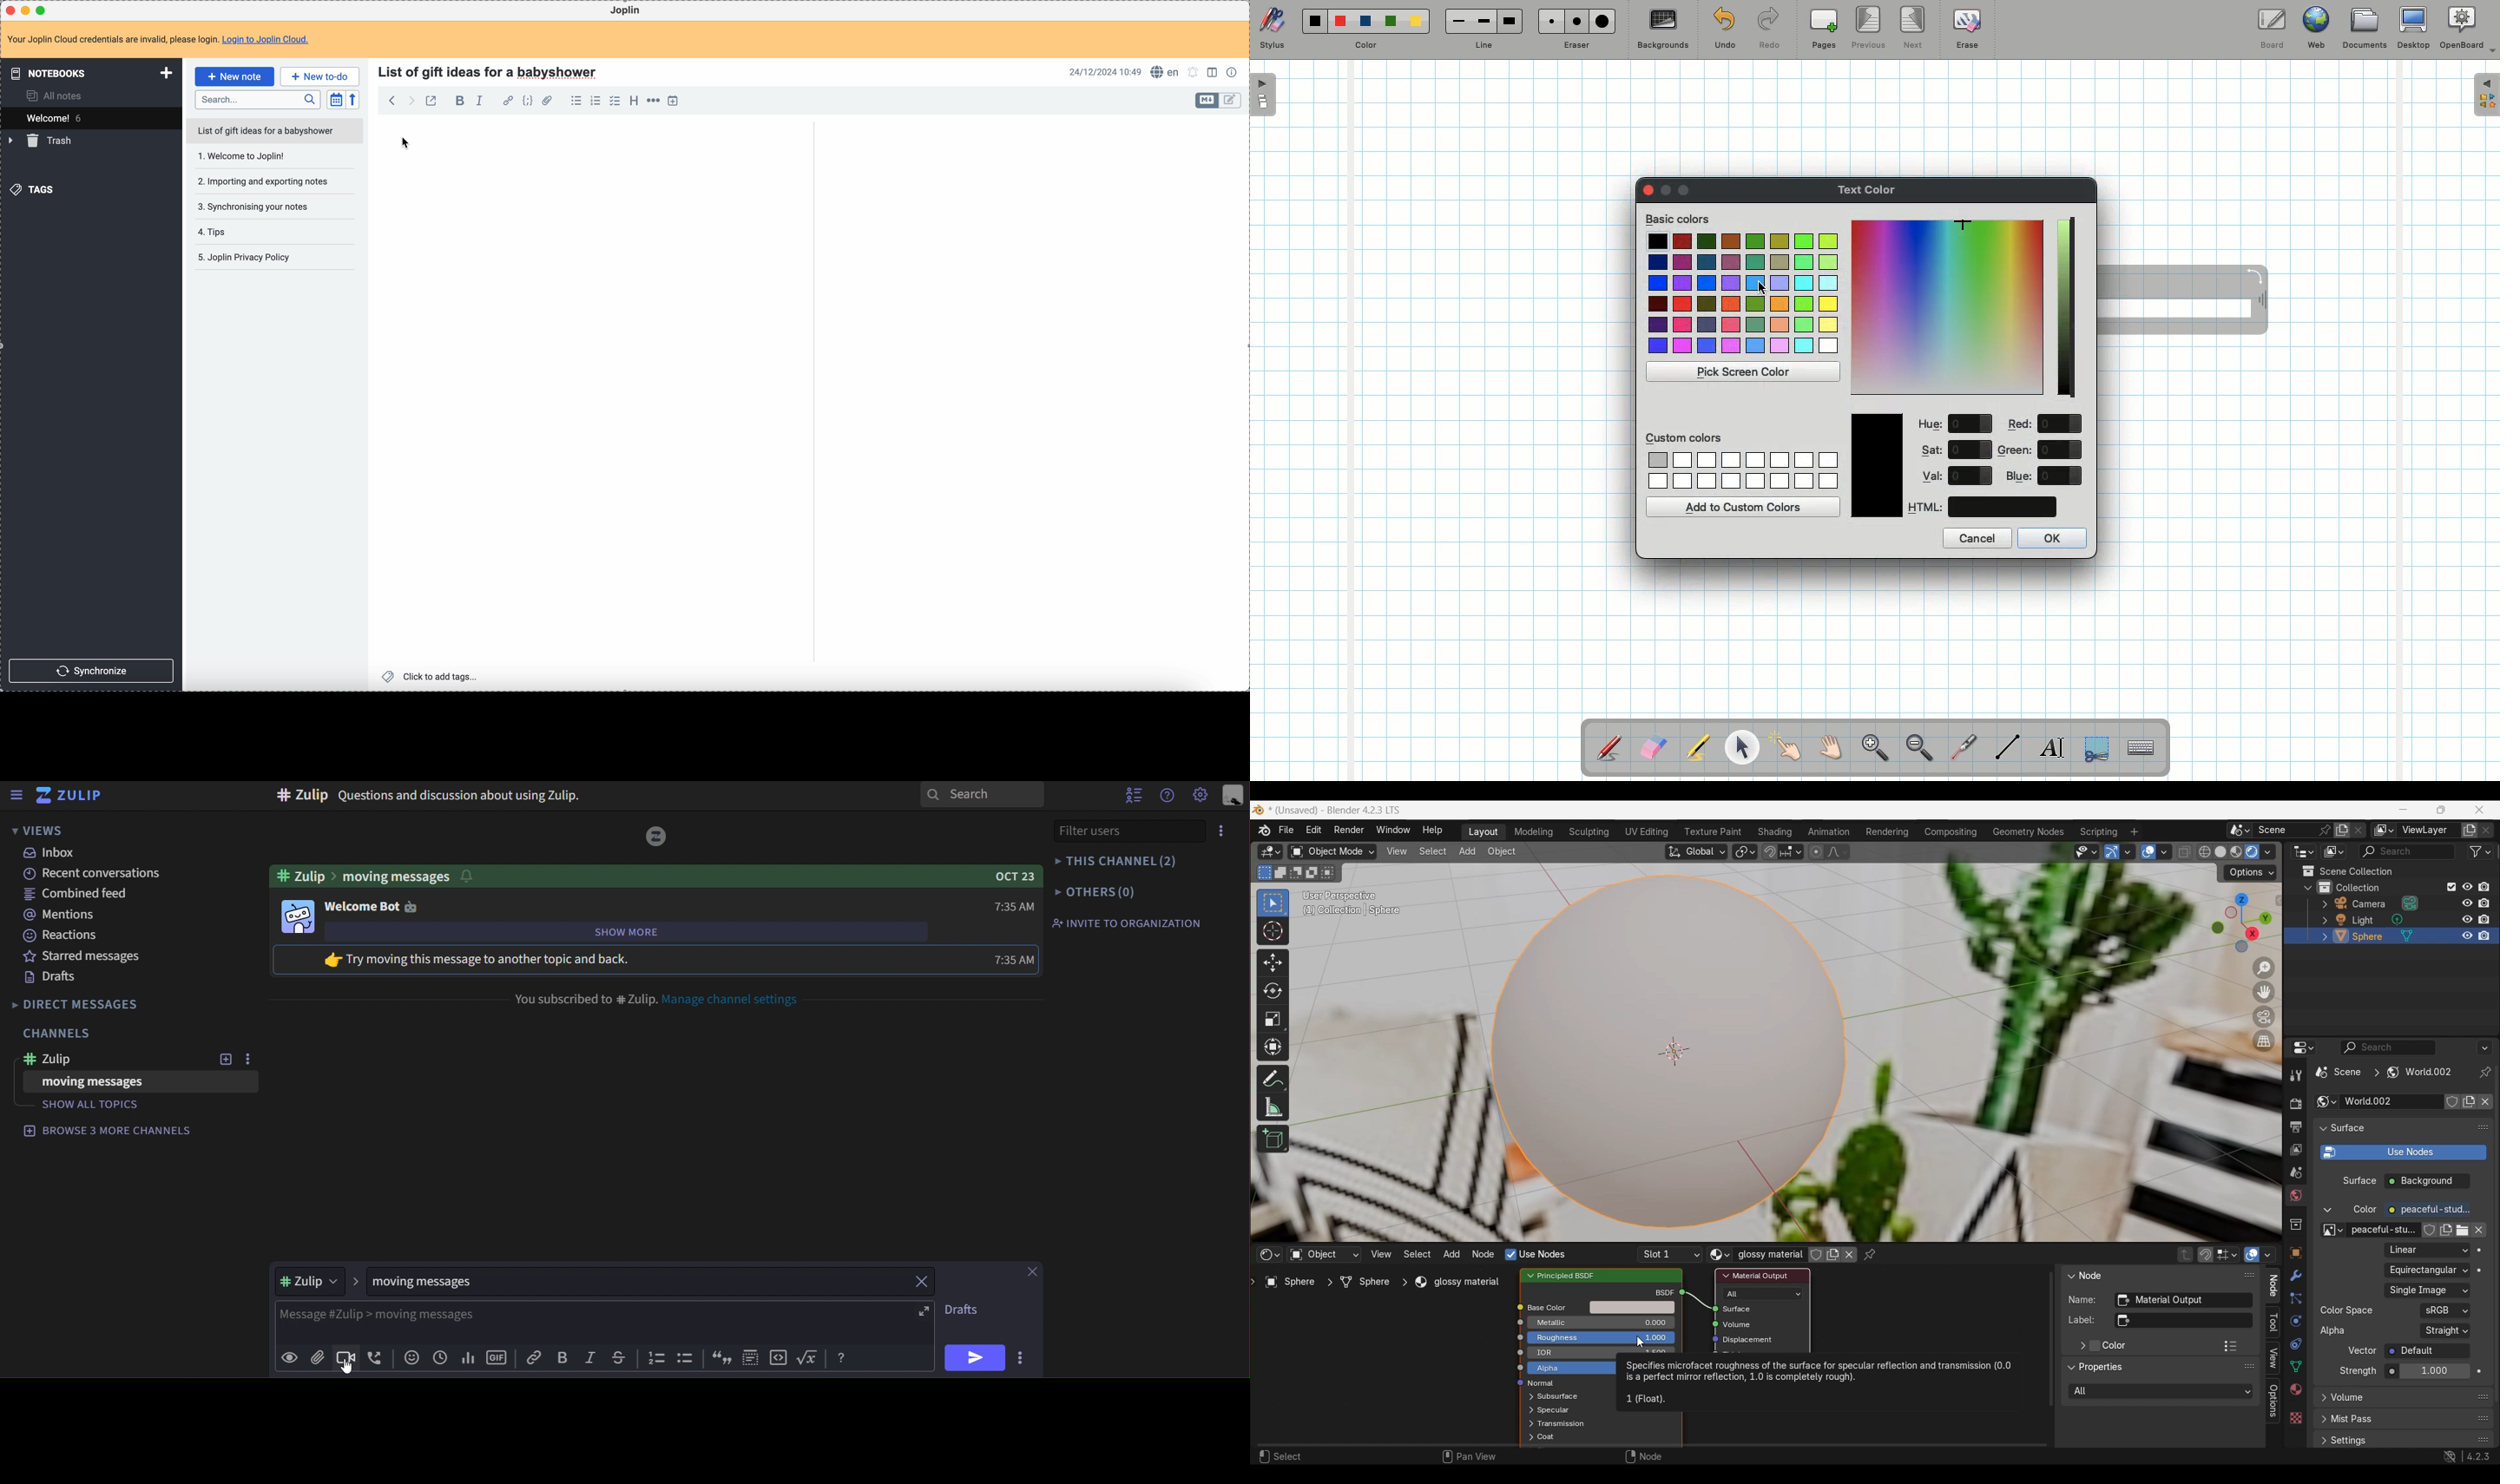 The image size is (2520, 1484). I want to click on others (0), so click(1096, 891).